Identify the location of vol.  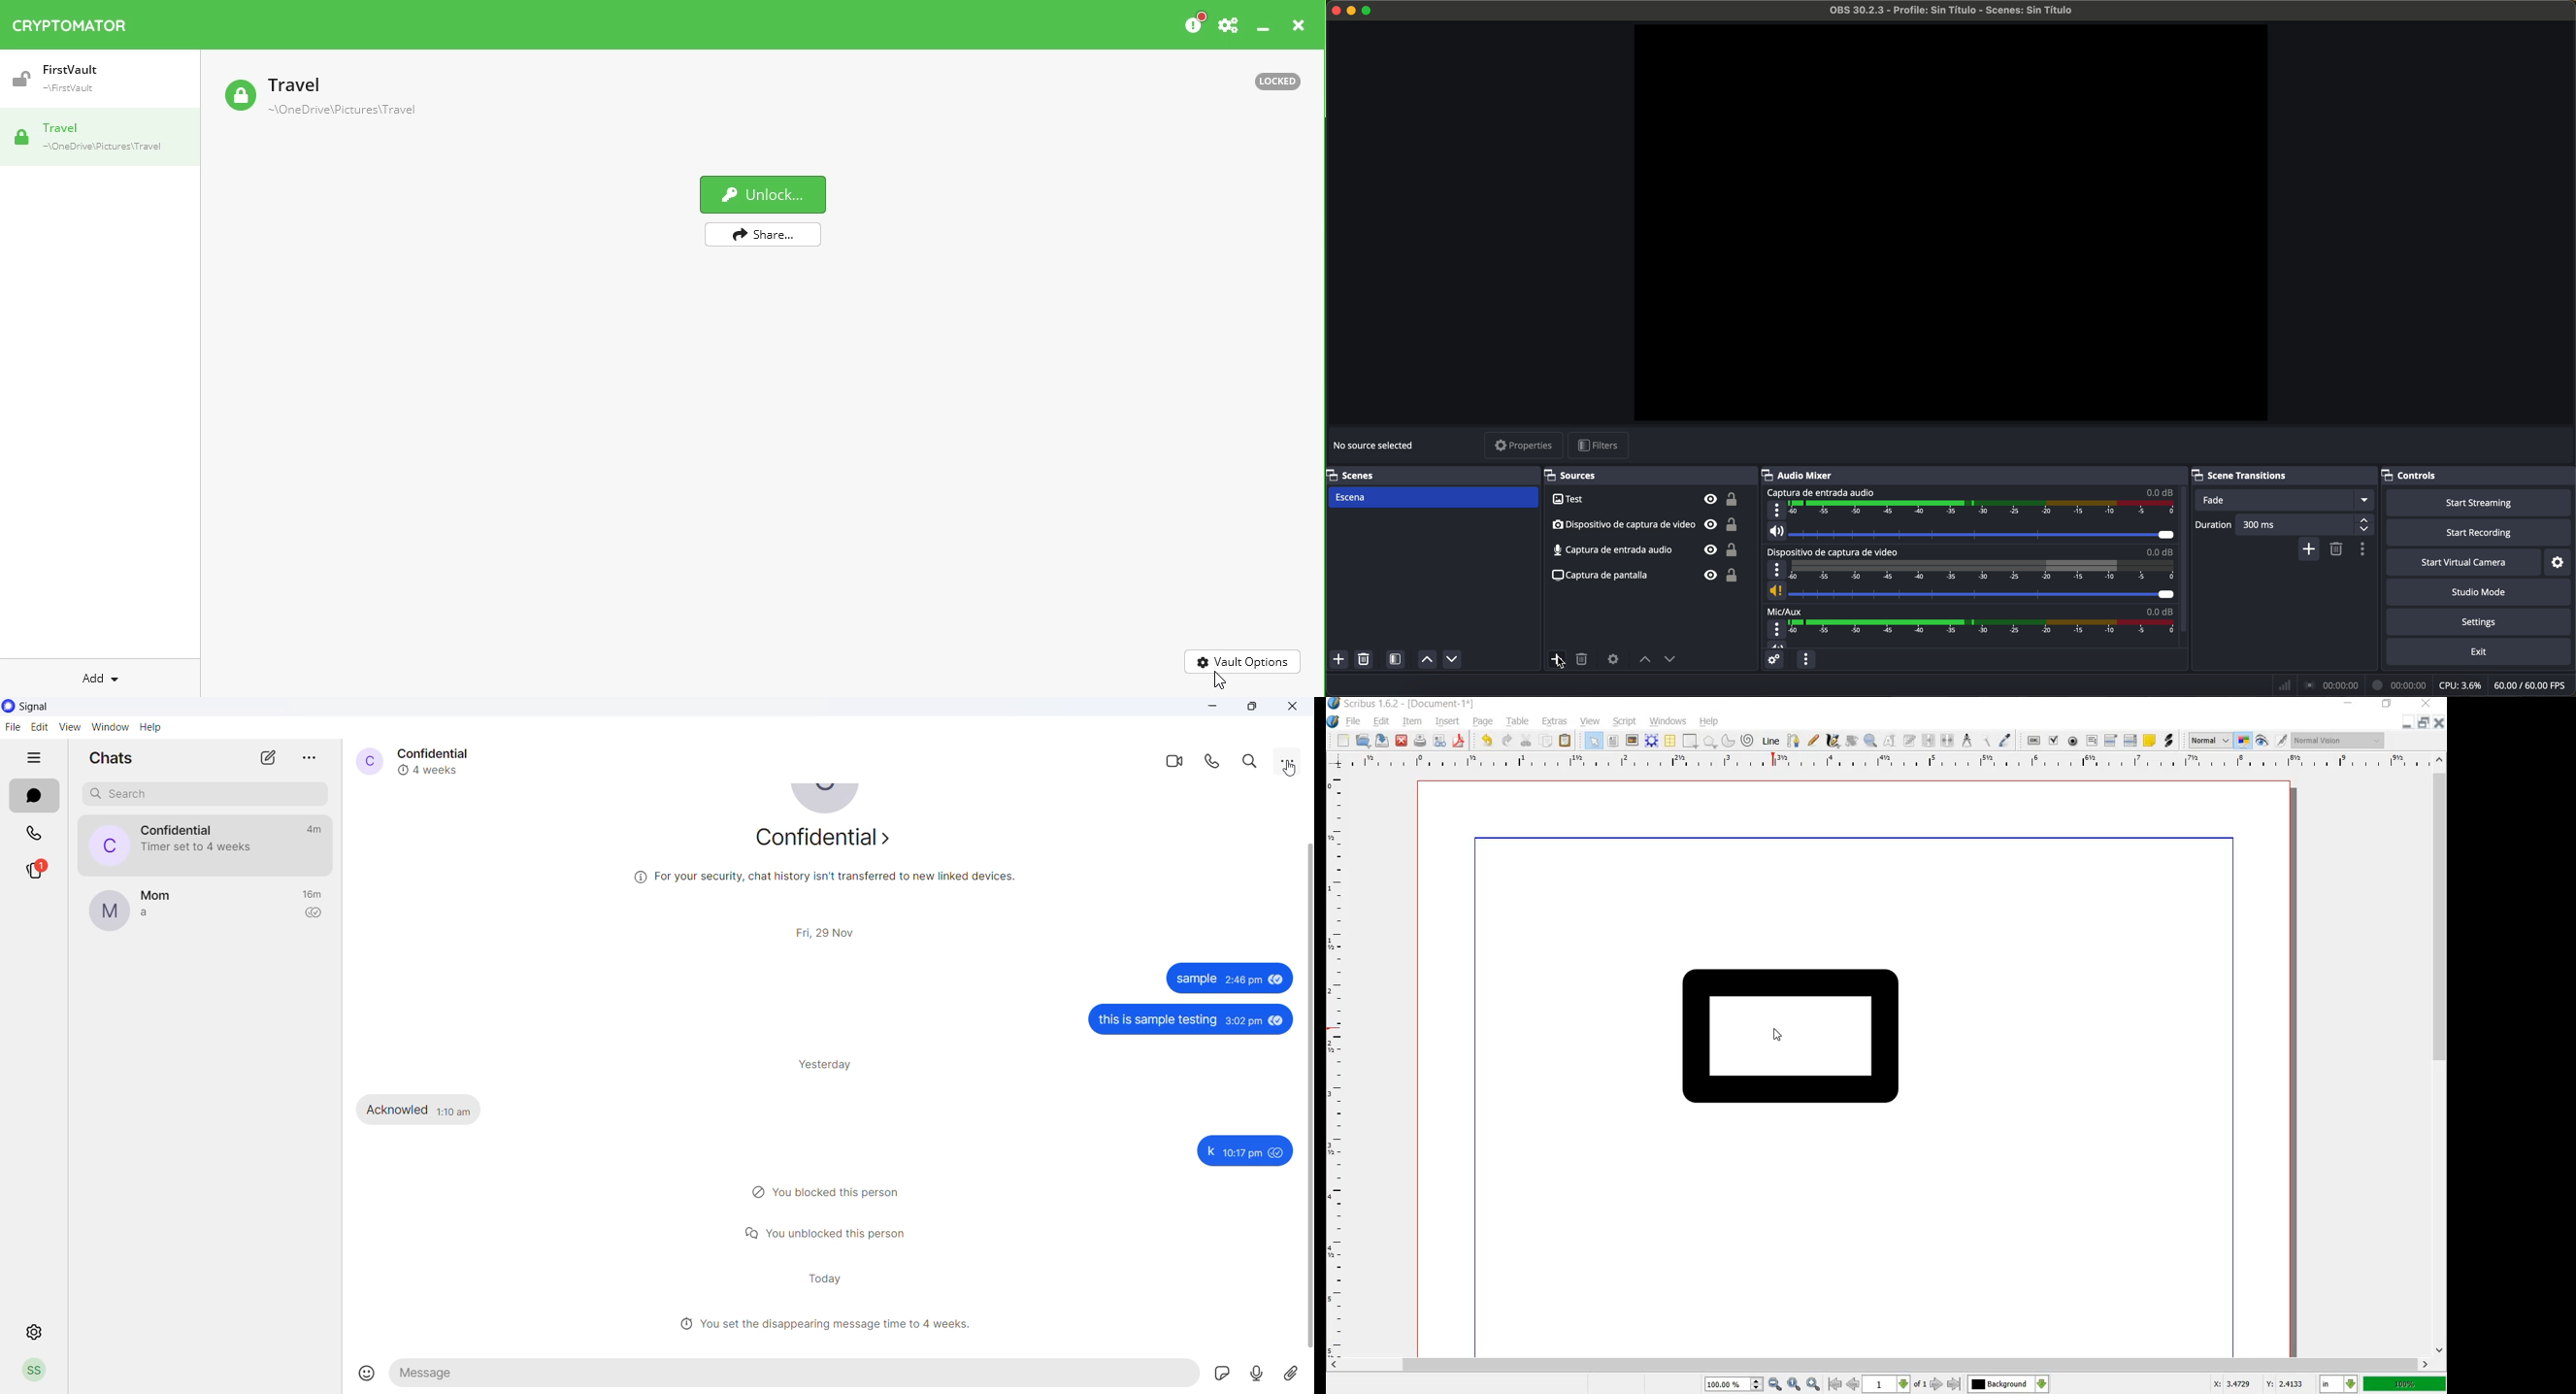
(1975, 532).